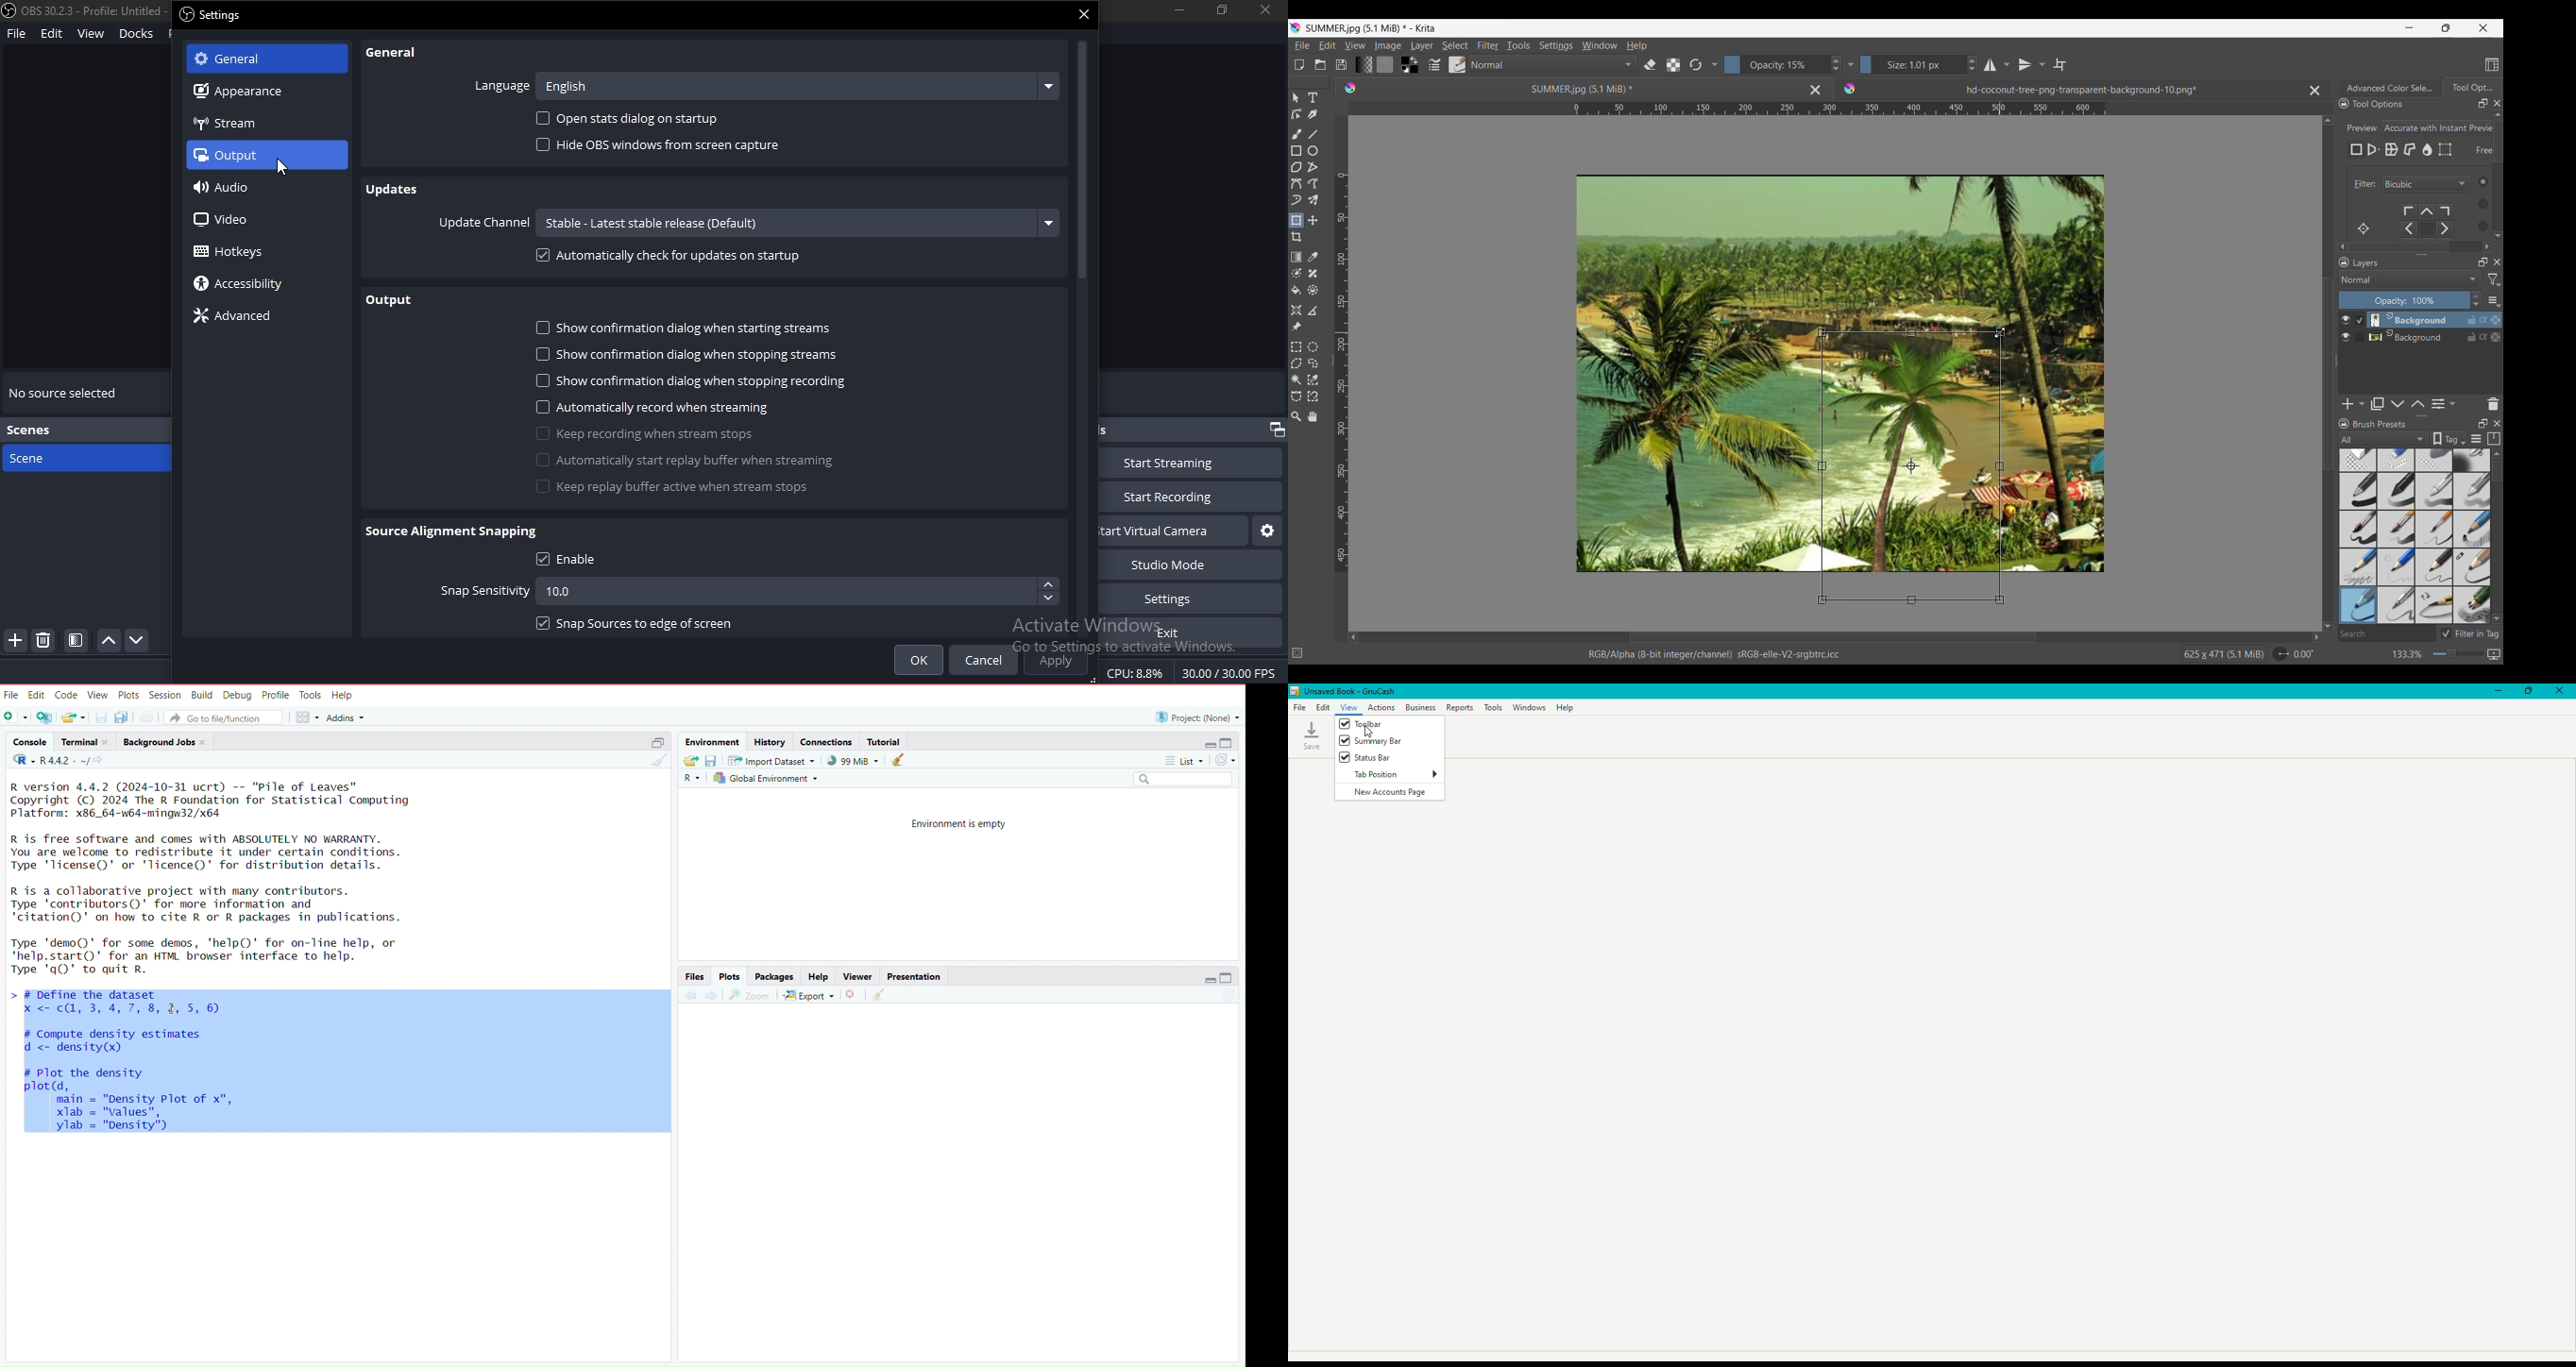 The image size is (2576, 1372). What do you see at coordinates (1312, 184) in the screenshot?
I see `Freehand path tool` at bounding box center [1312, 184].